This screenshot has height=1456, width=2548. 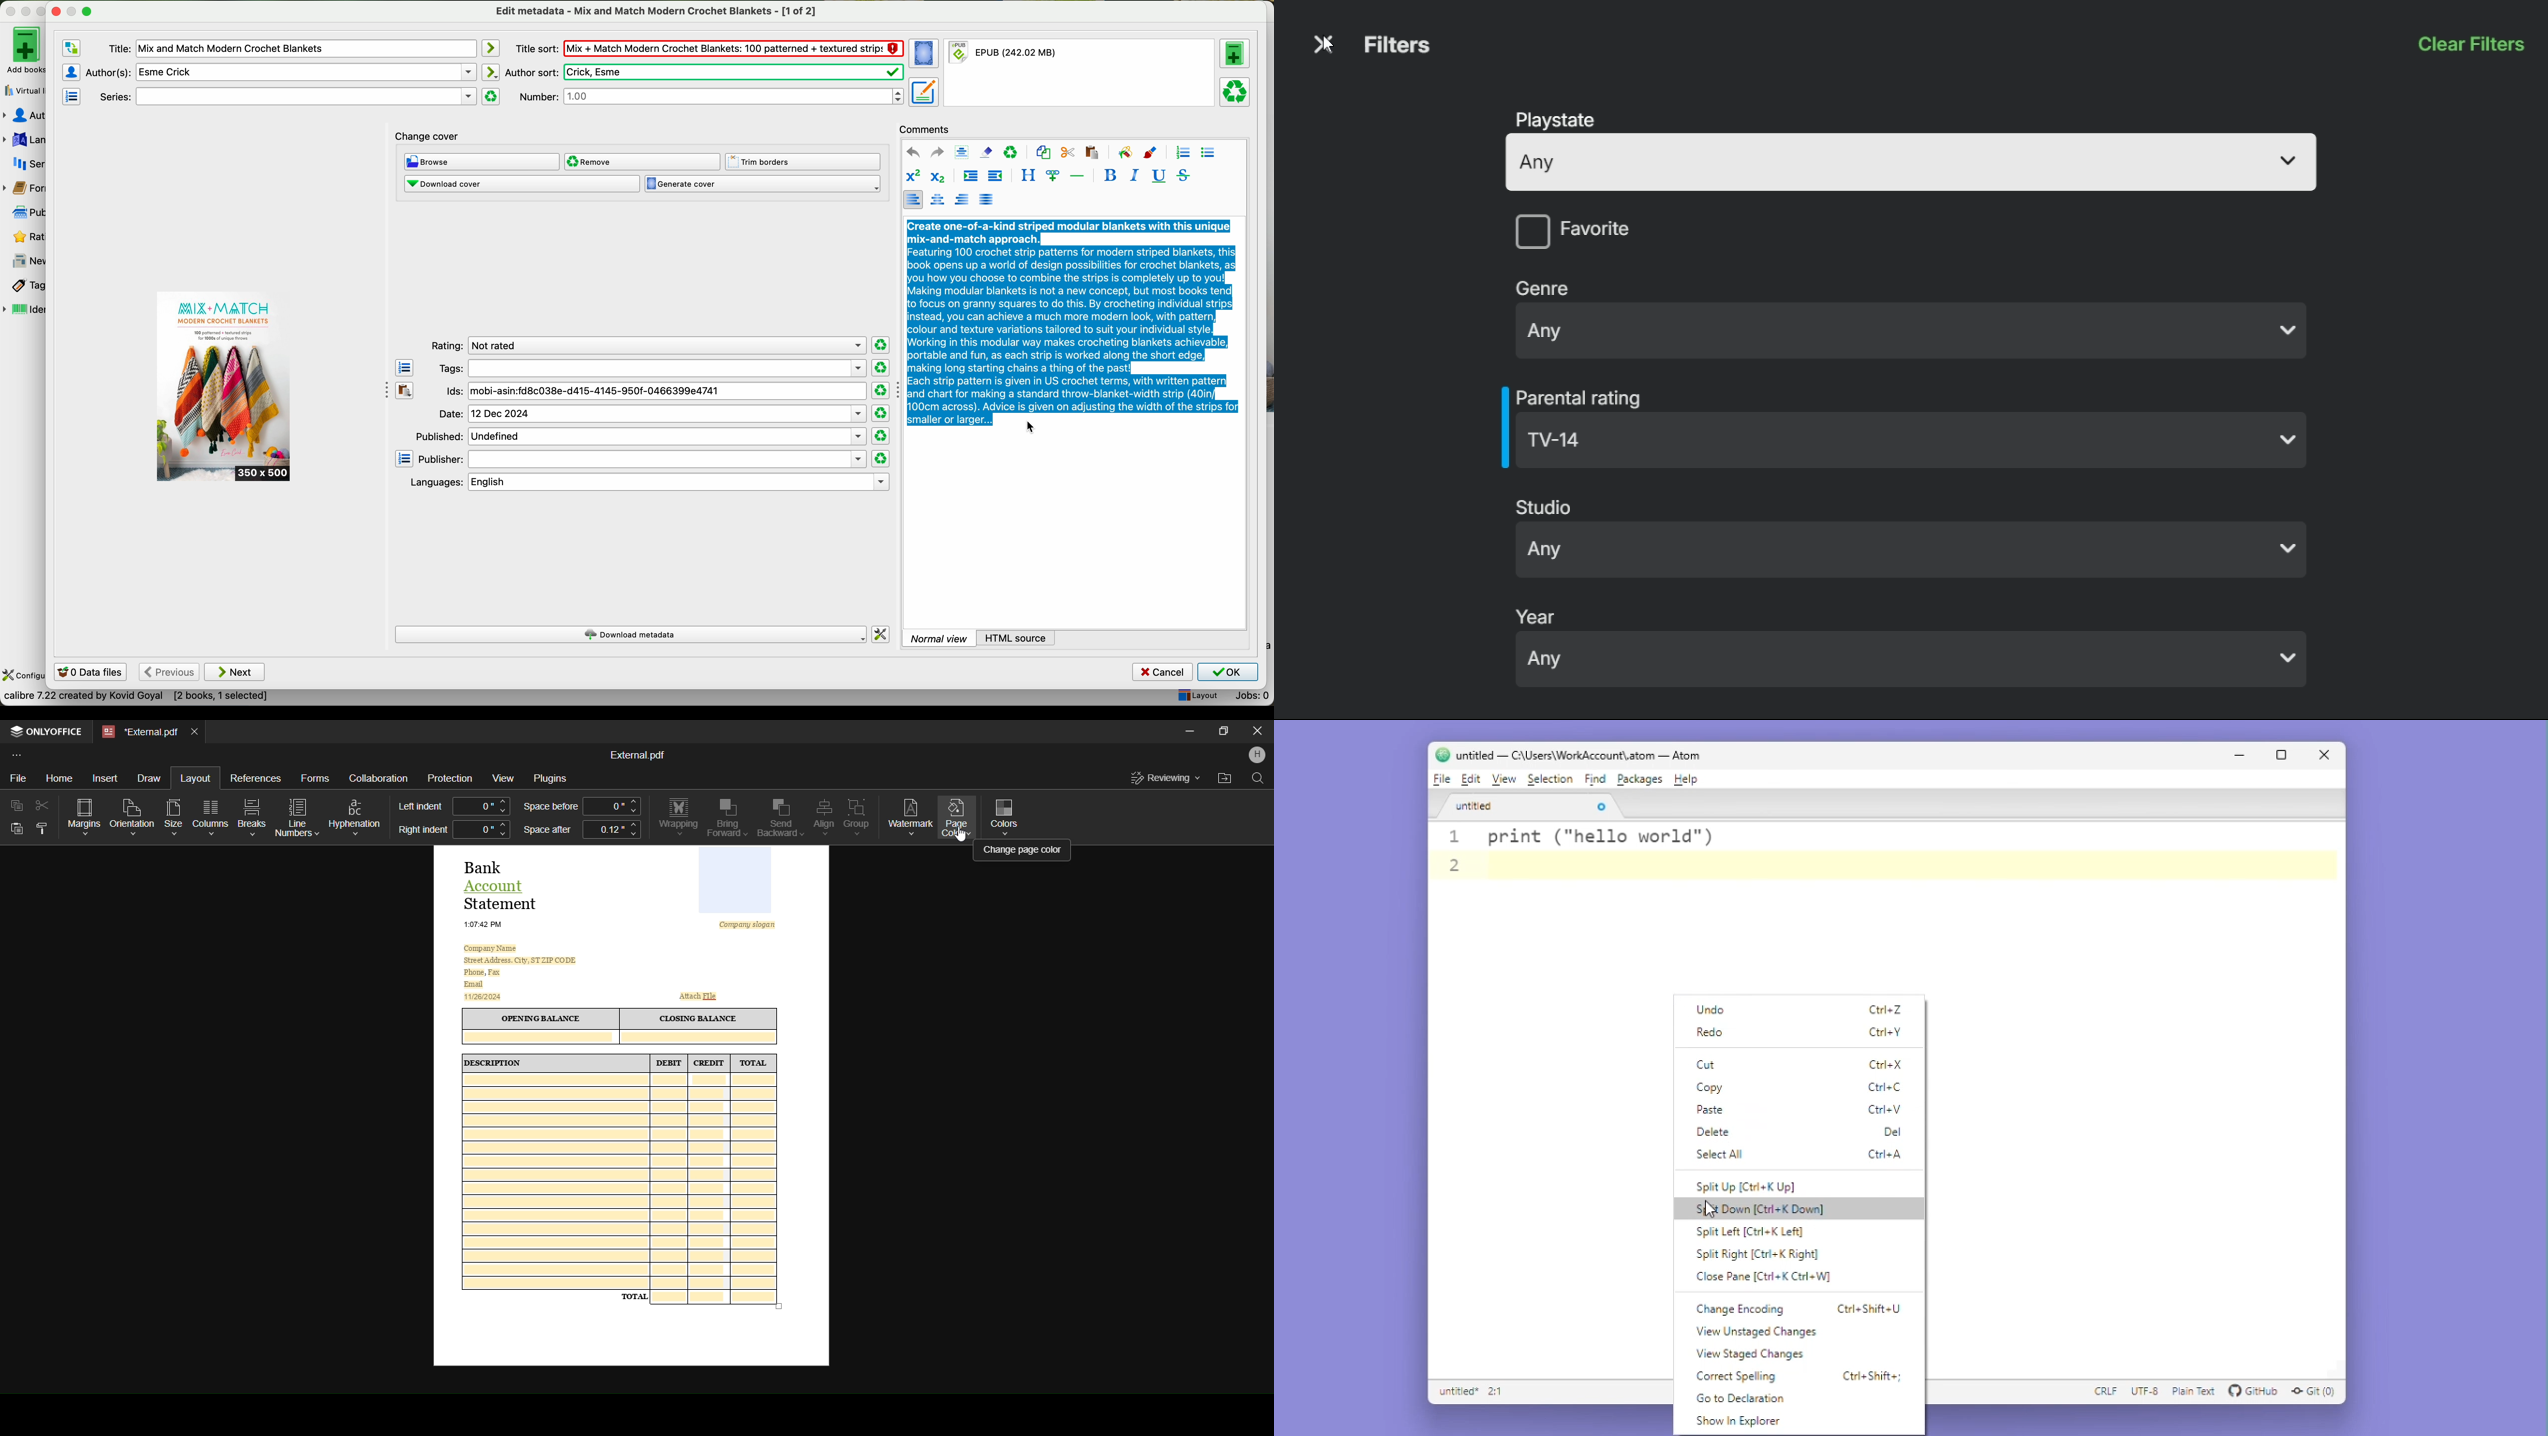 What do you see at coordinates (925, 54) in the screenshot?
I see `set the cover for the book` at bounding box center [925, 54].